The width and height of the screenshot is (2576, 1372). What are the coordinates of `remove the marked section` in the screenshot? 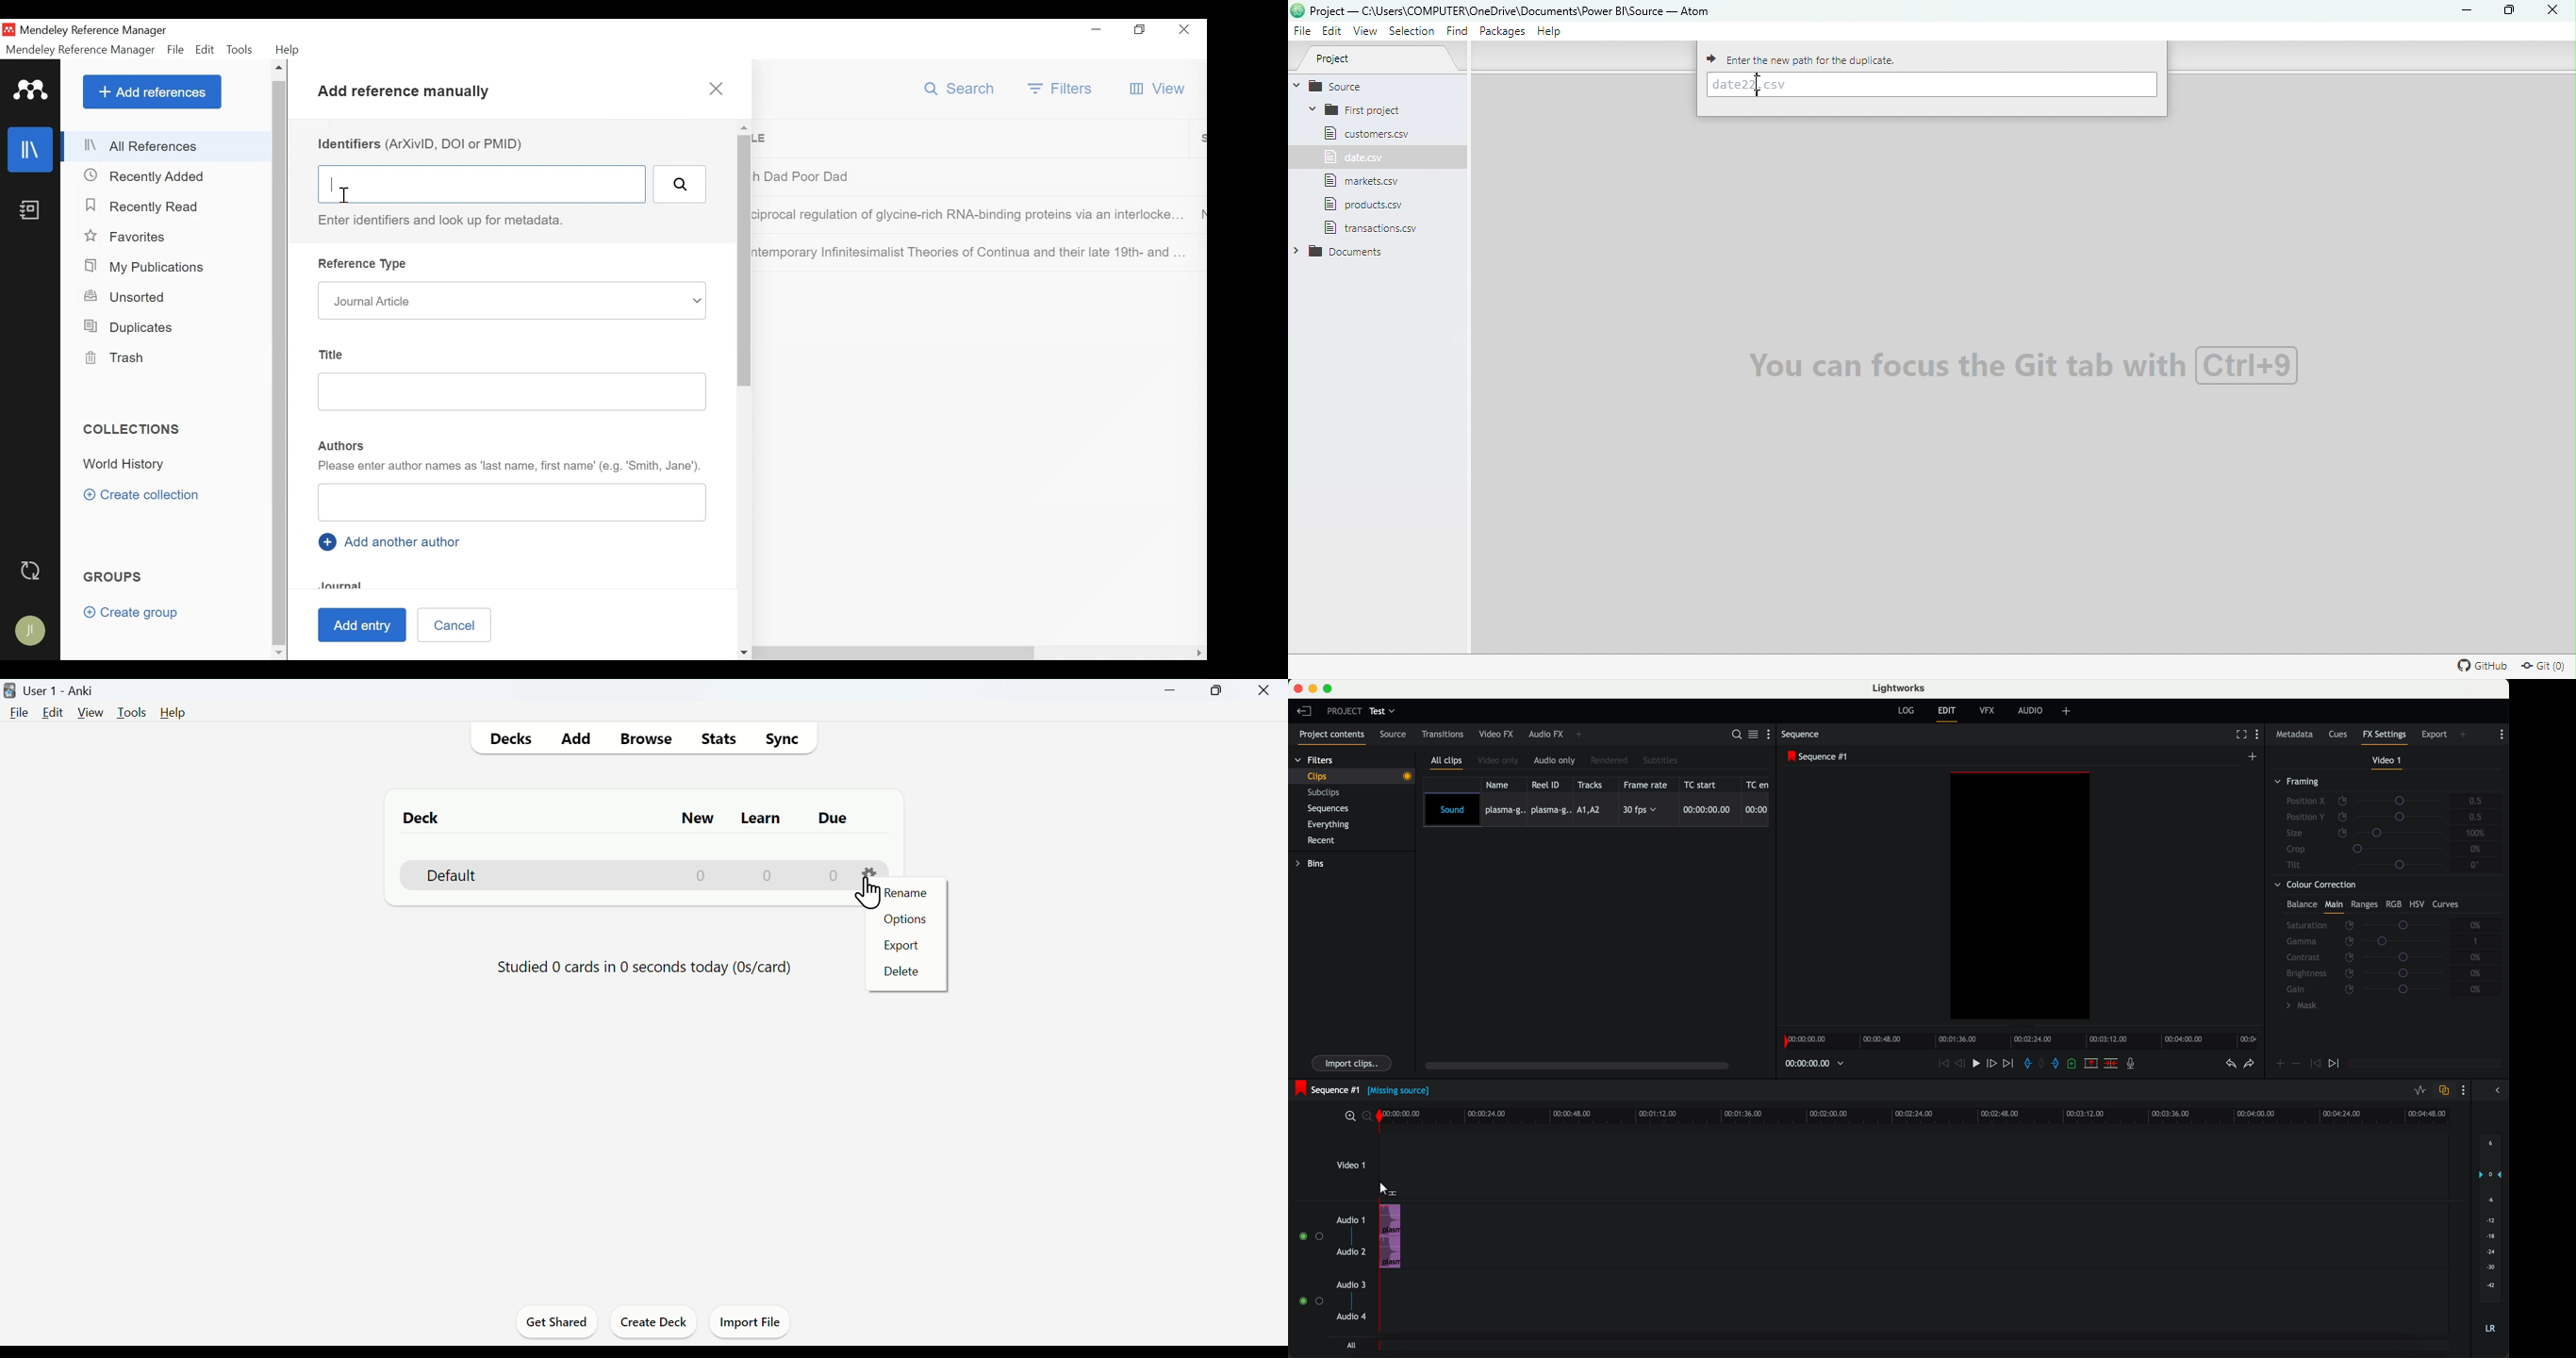 It's located at (2091, 1064).